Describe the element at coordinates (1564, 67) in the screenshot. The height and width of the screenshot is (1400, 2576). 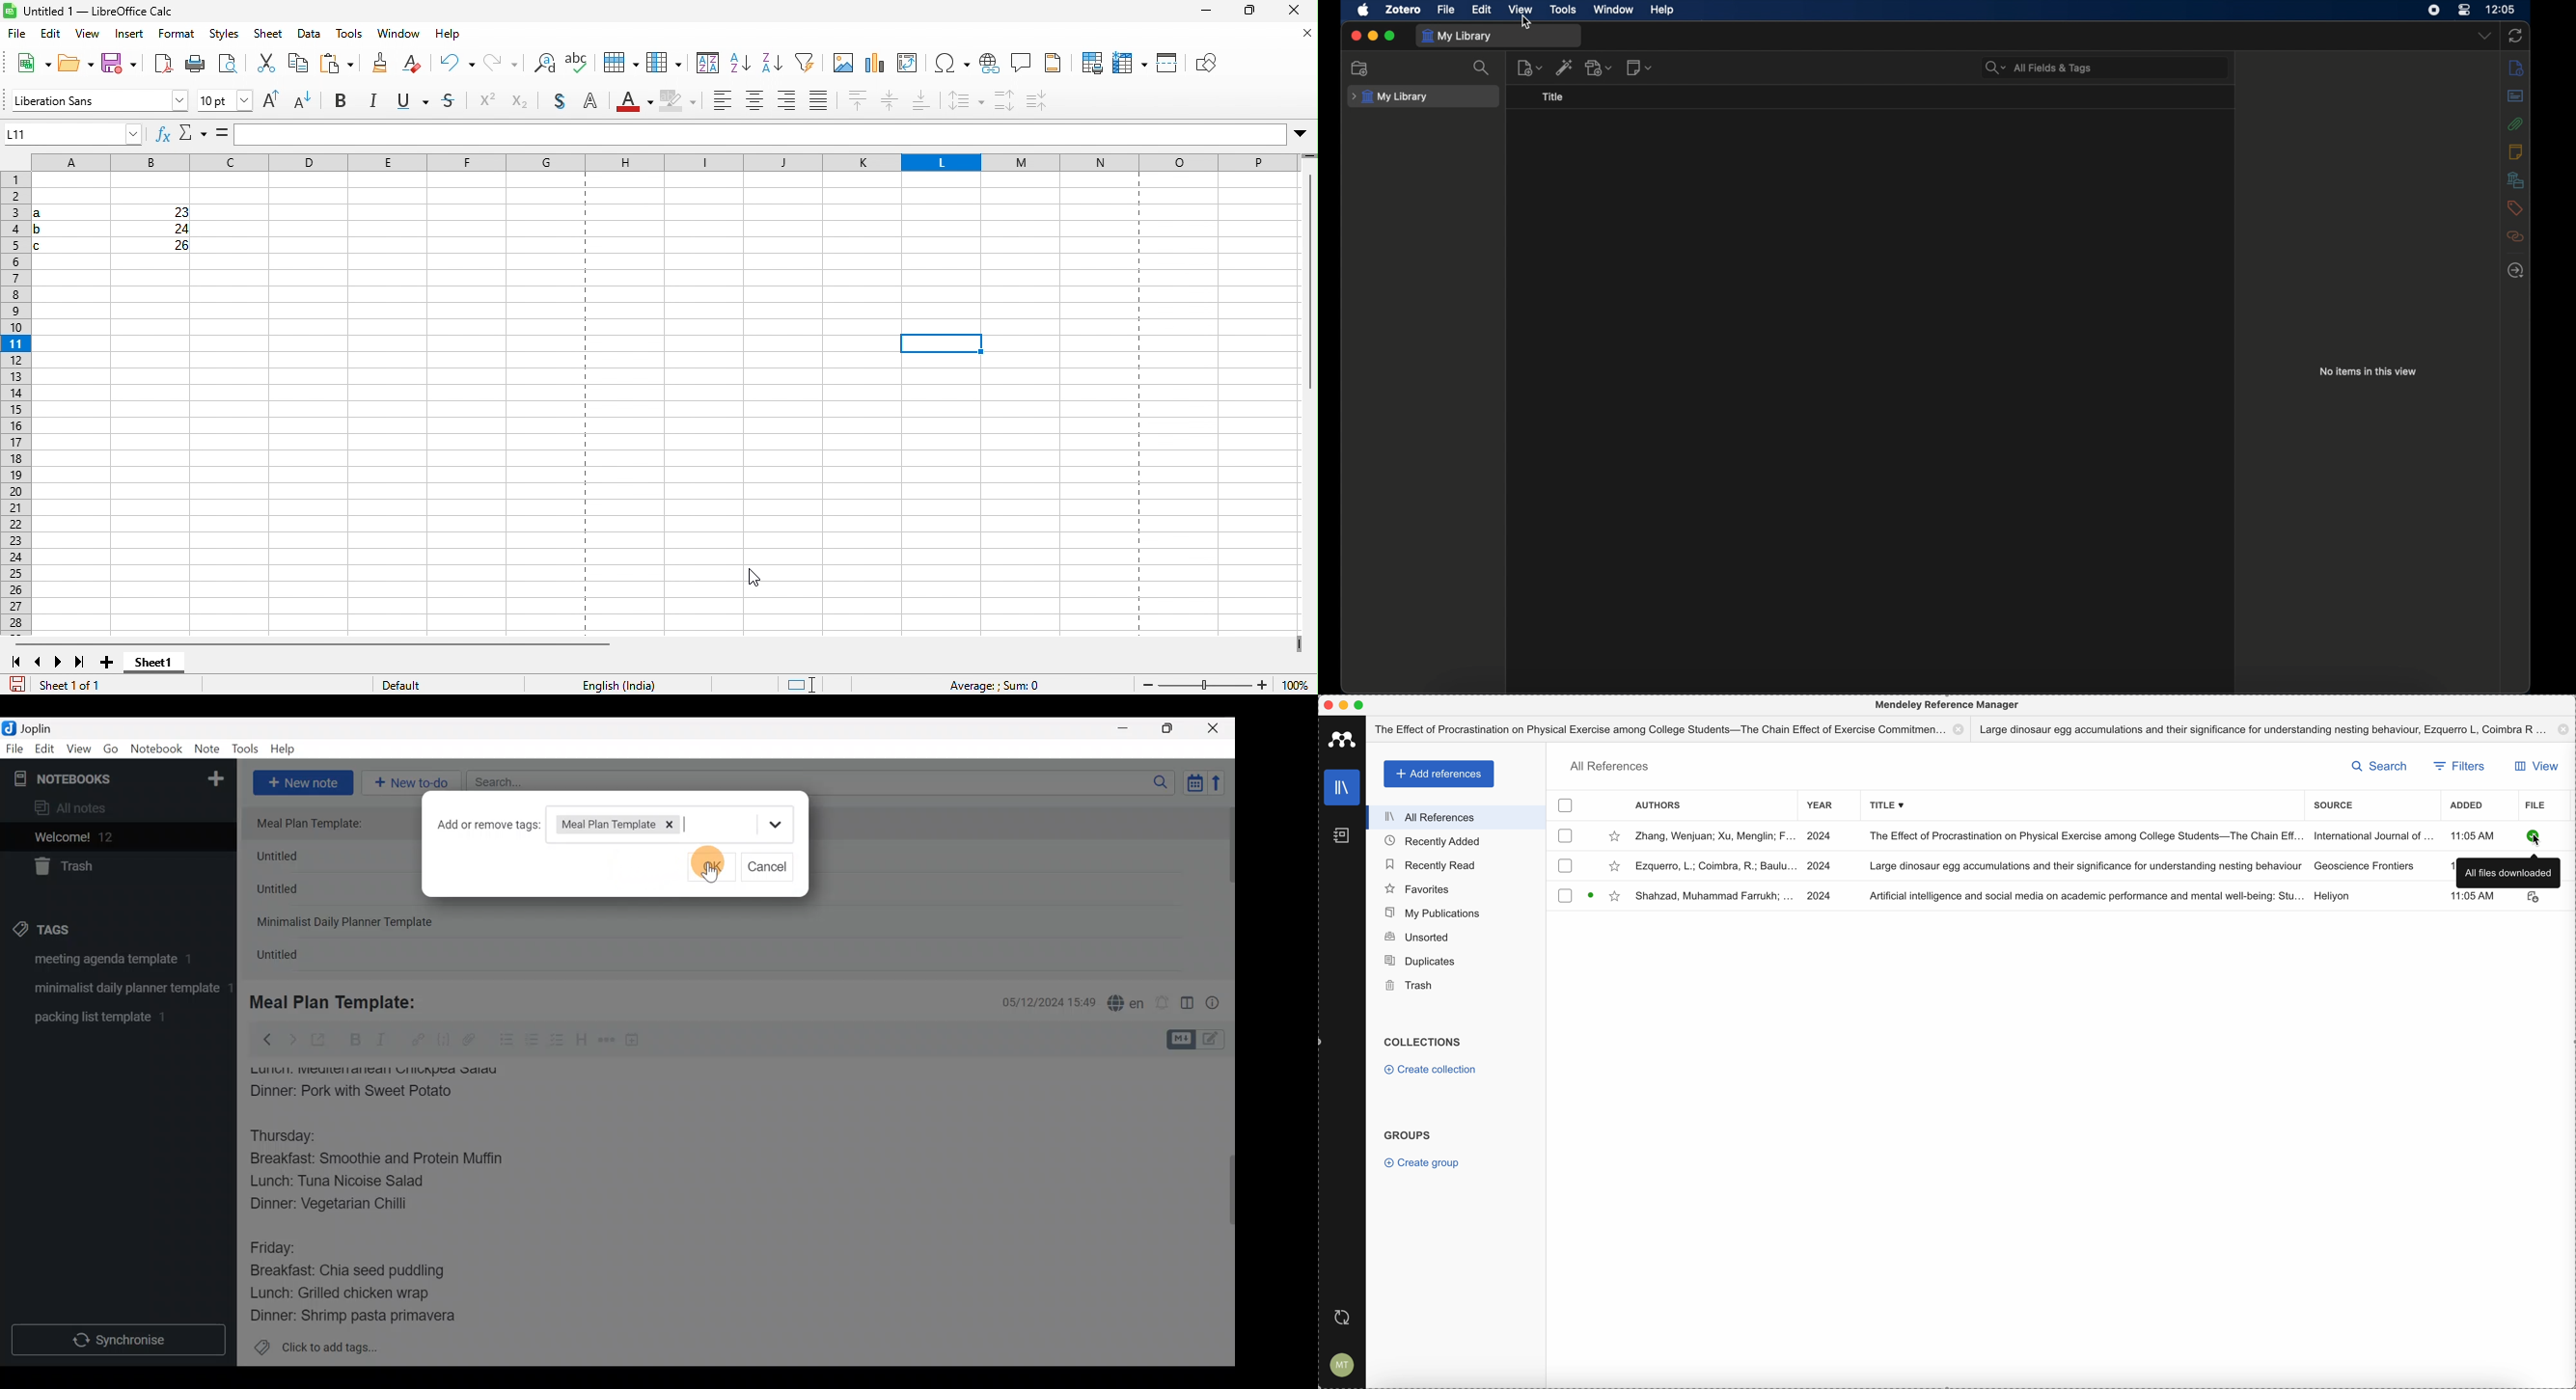
I see `add item by identifier` at that location.